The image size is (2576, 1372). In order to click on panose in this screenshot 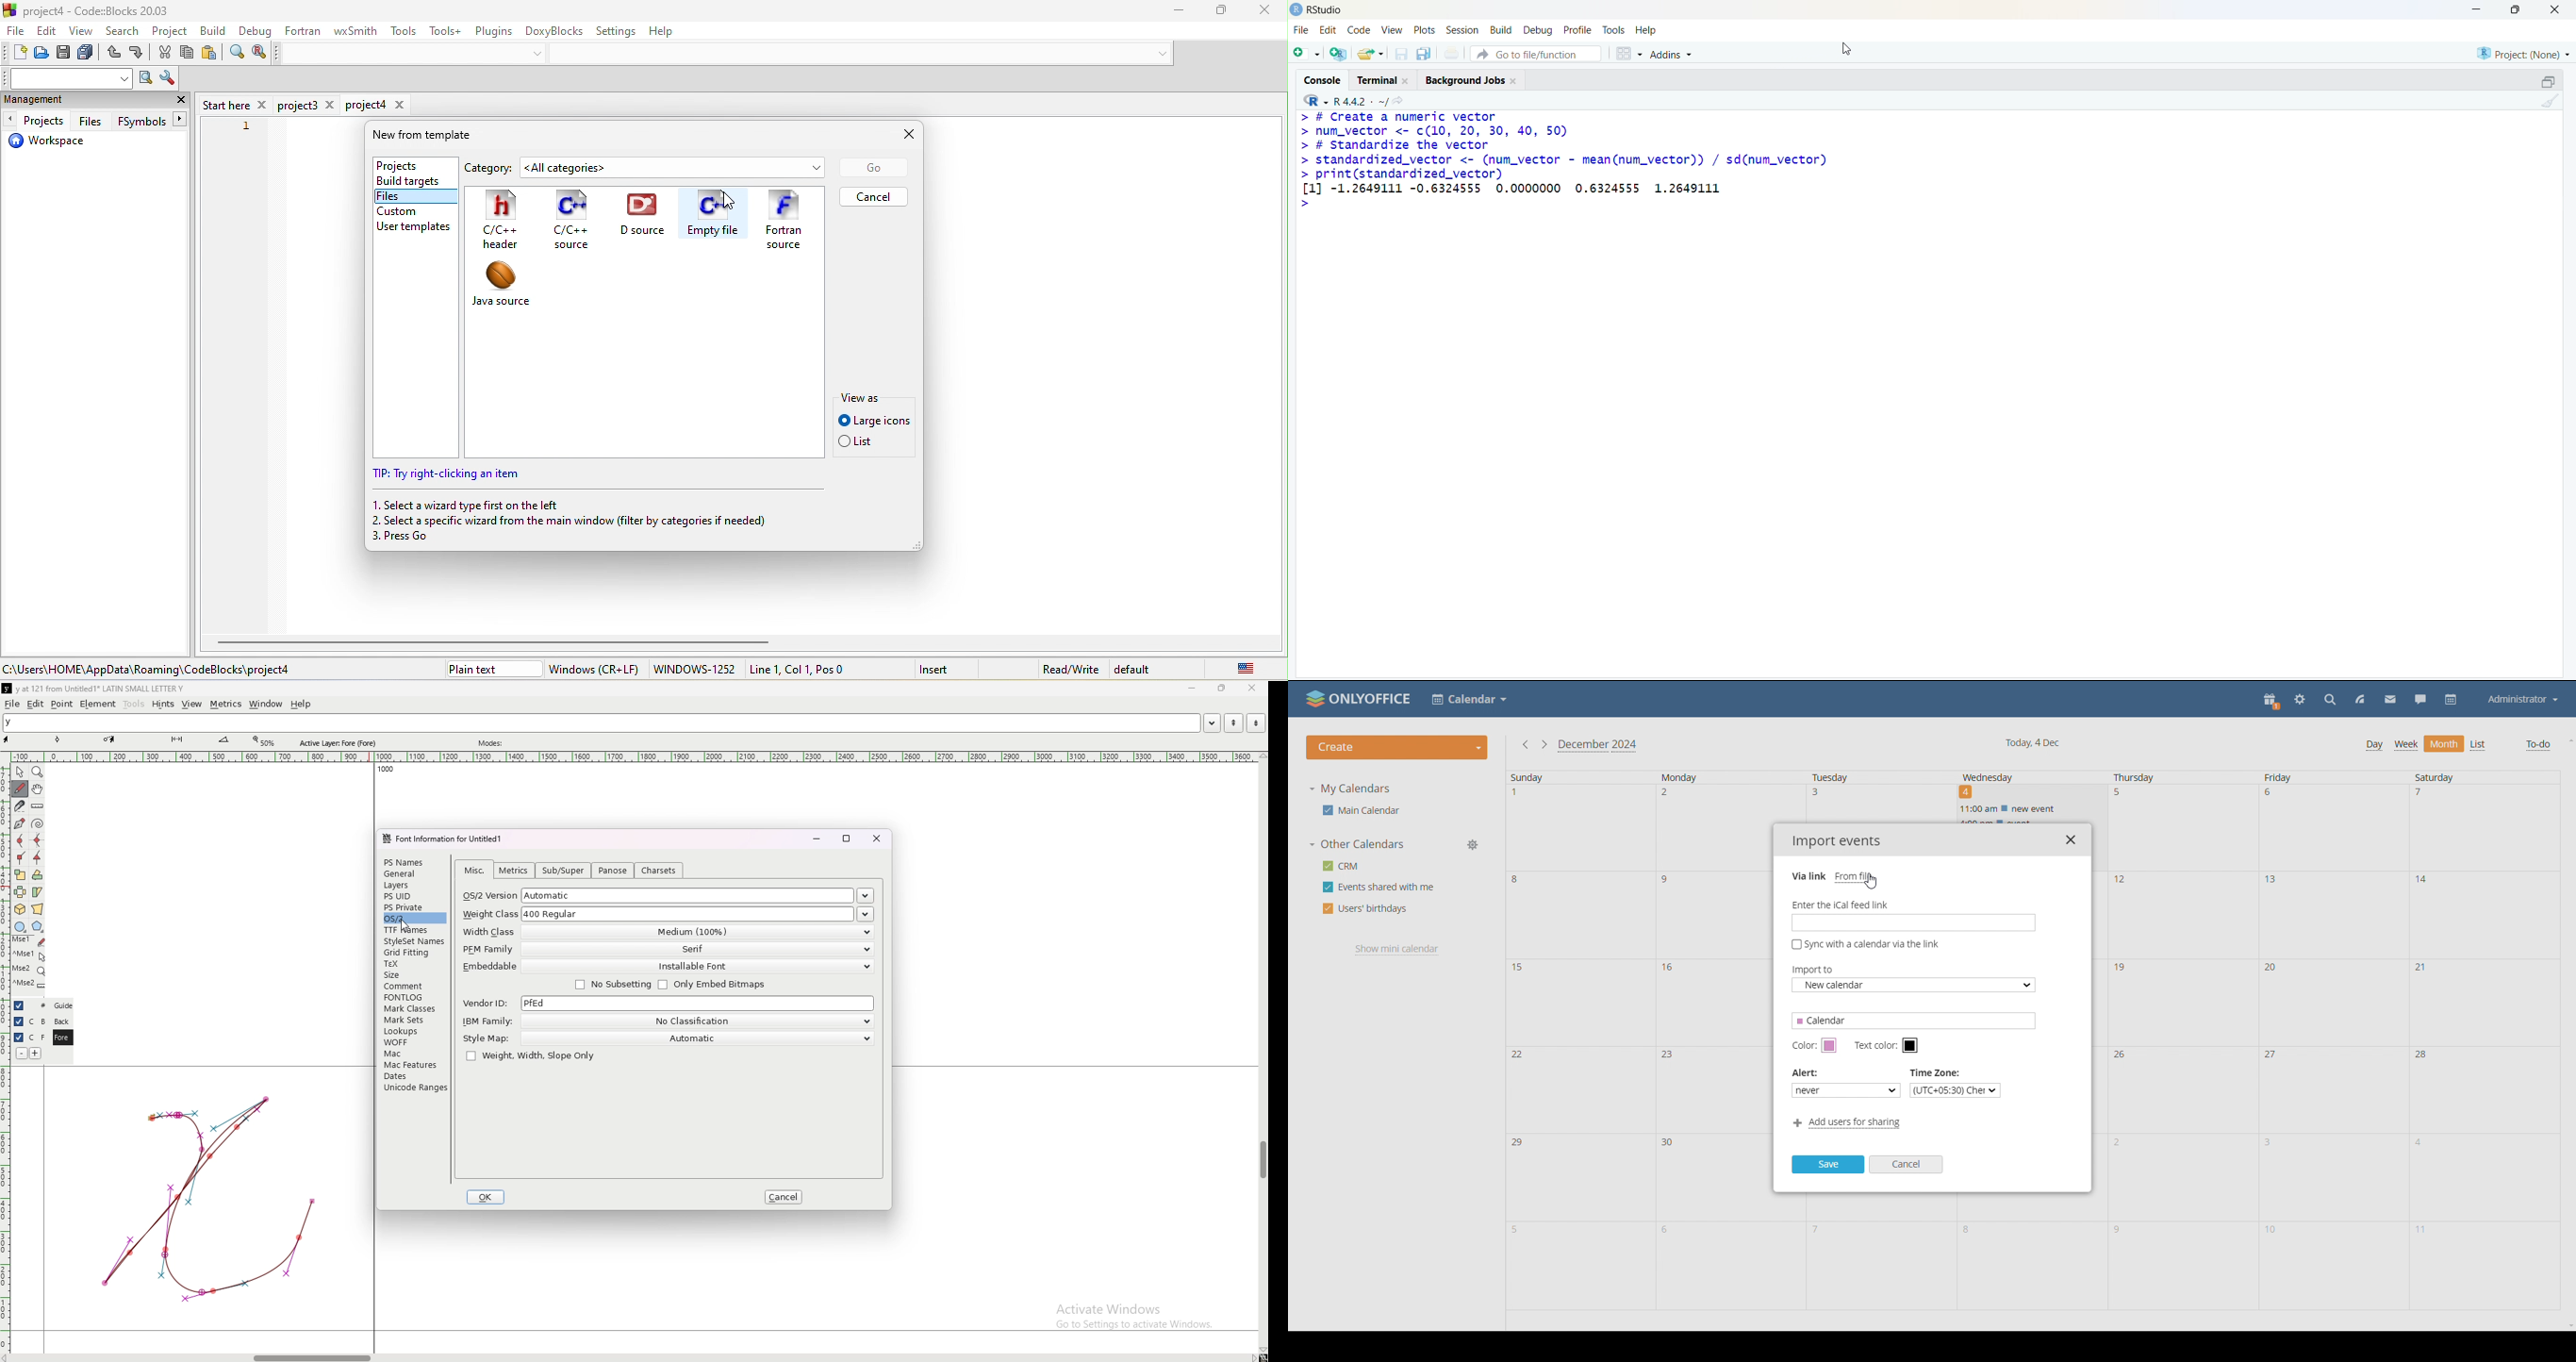, I will do `click(614, 871)`.